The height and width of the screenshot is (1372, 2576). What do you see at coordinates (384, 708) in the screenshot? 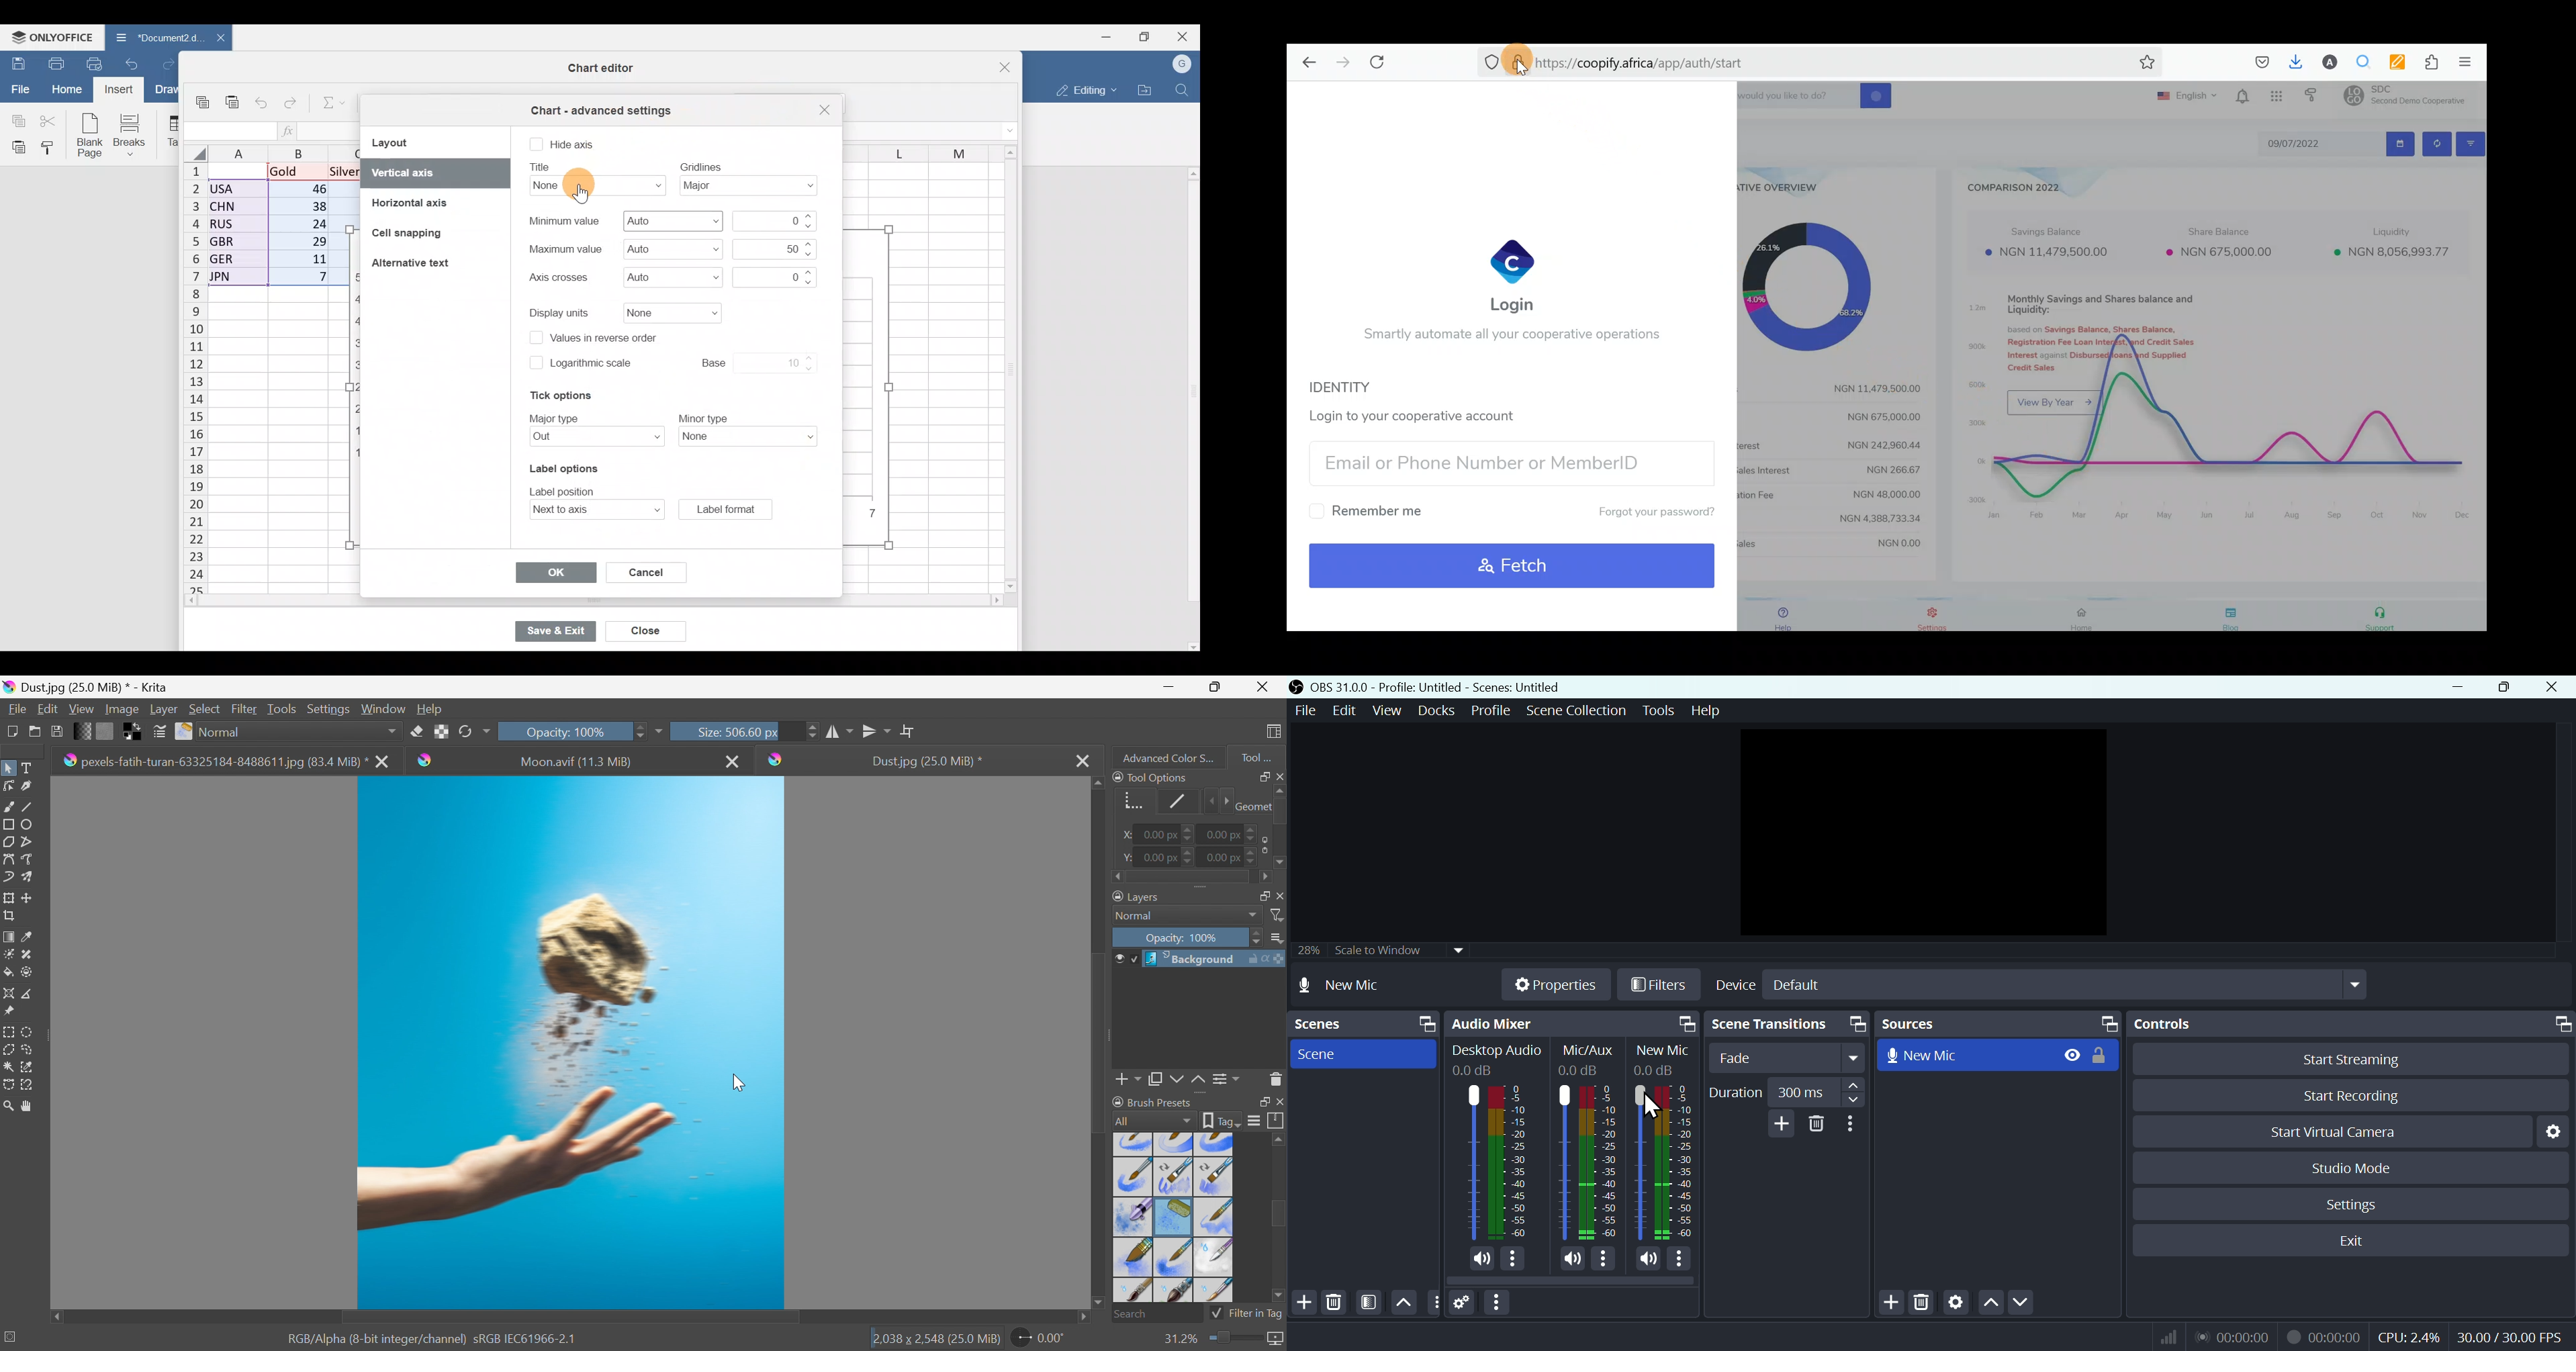
I see `Window` at bounding box center [384, 708].